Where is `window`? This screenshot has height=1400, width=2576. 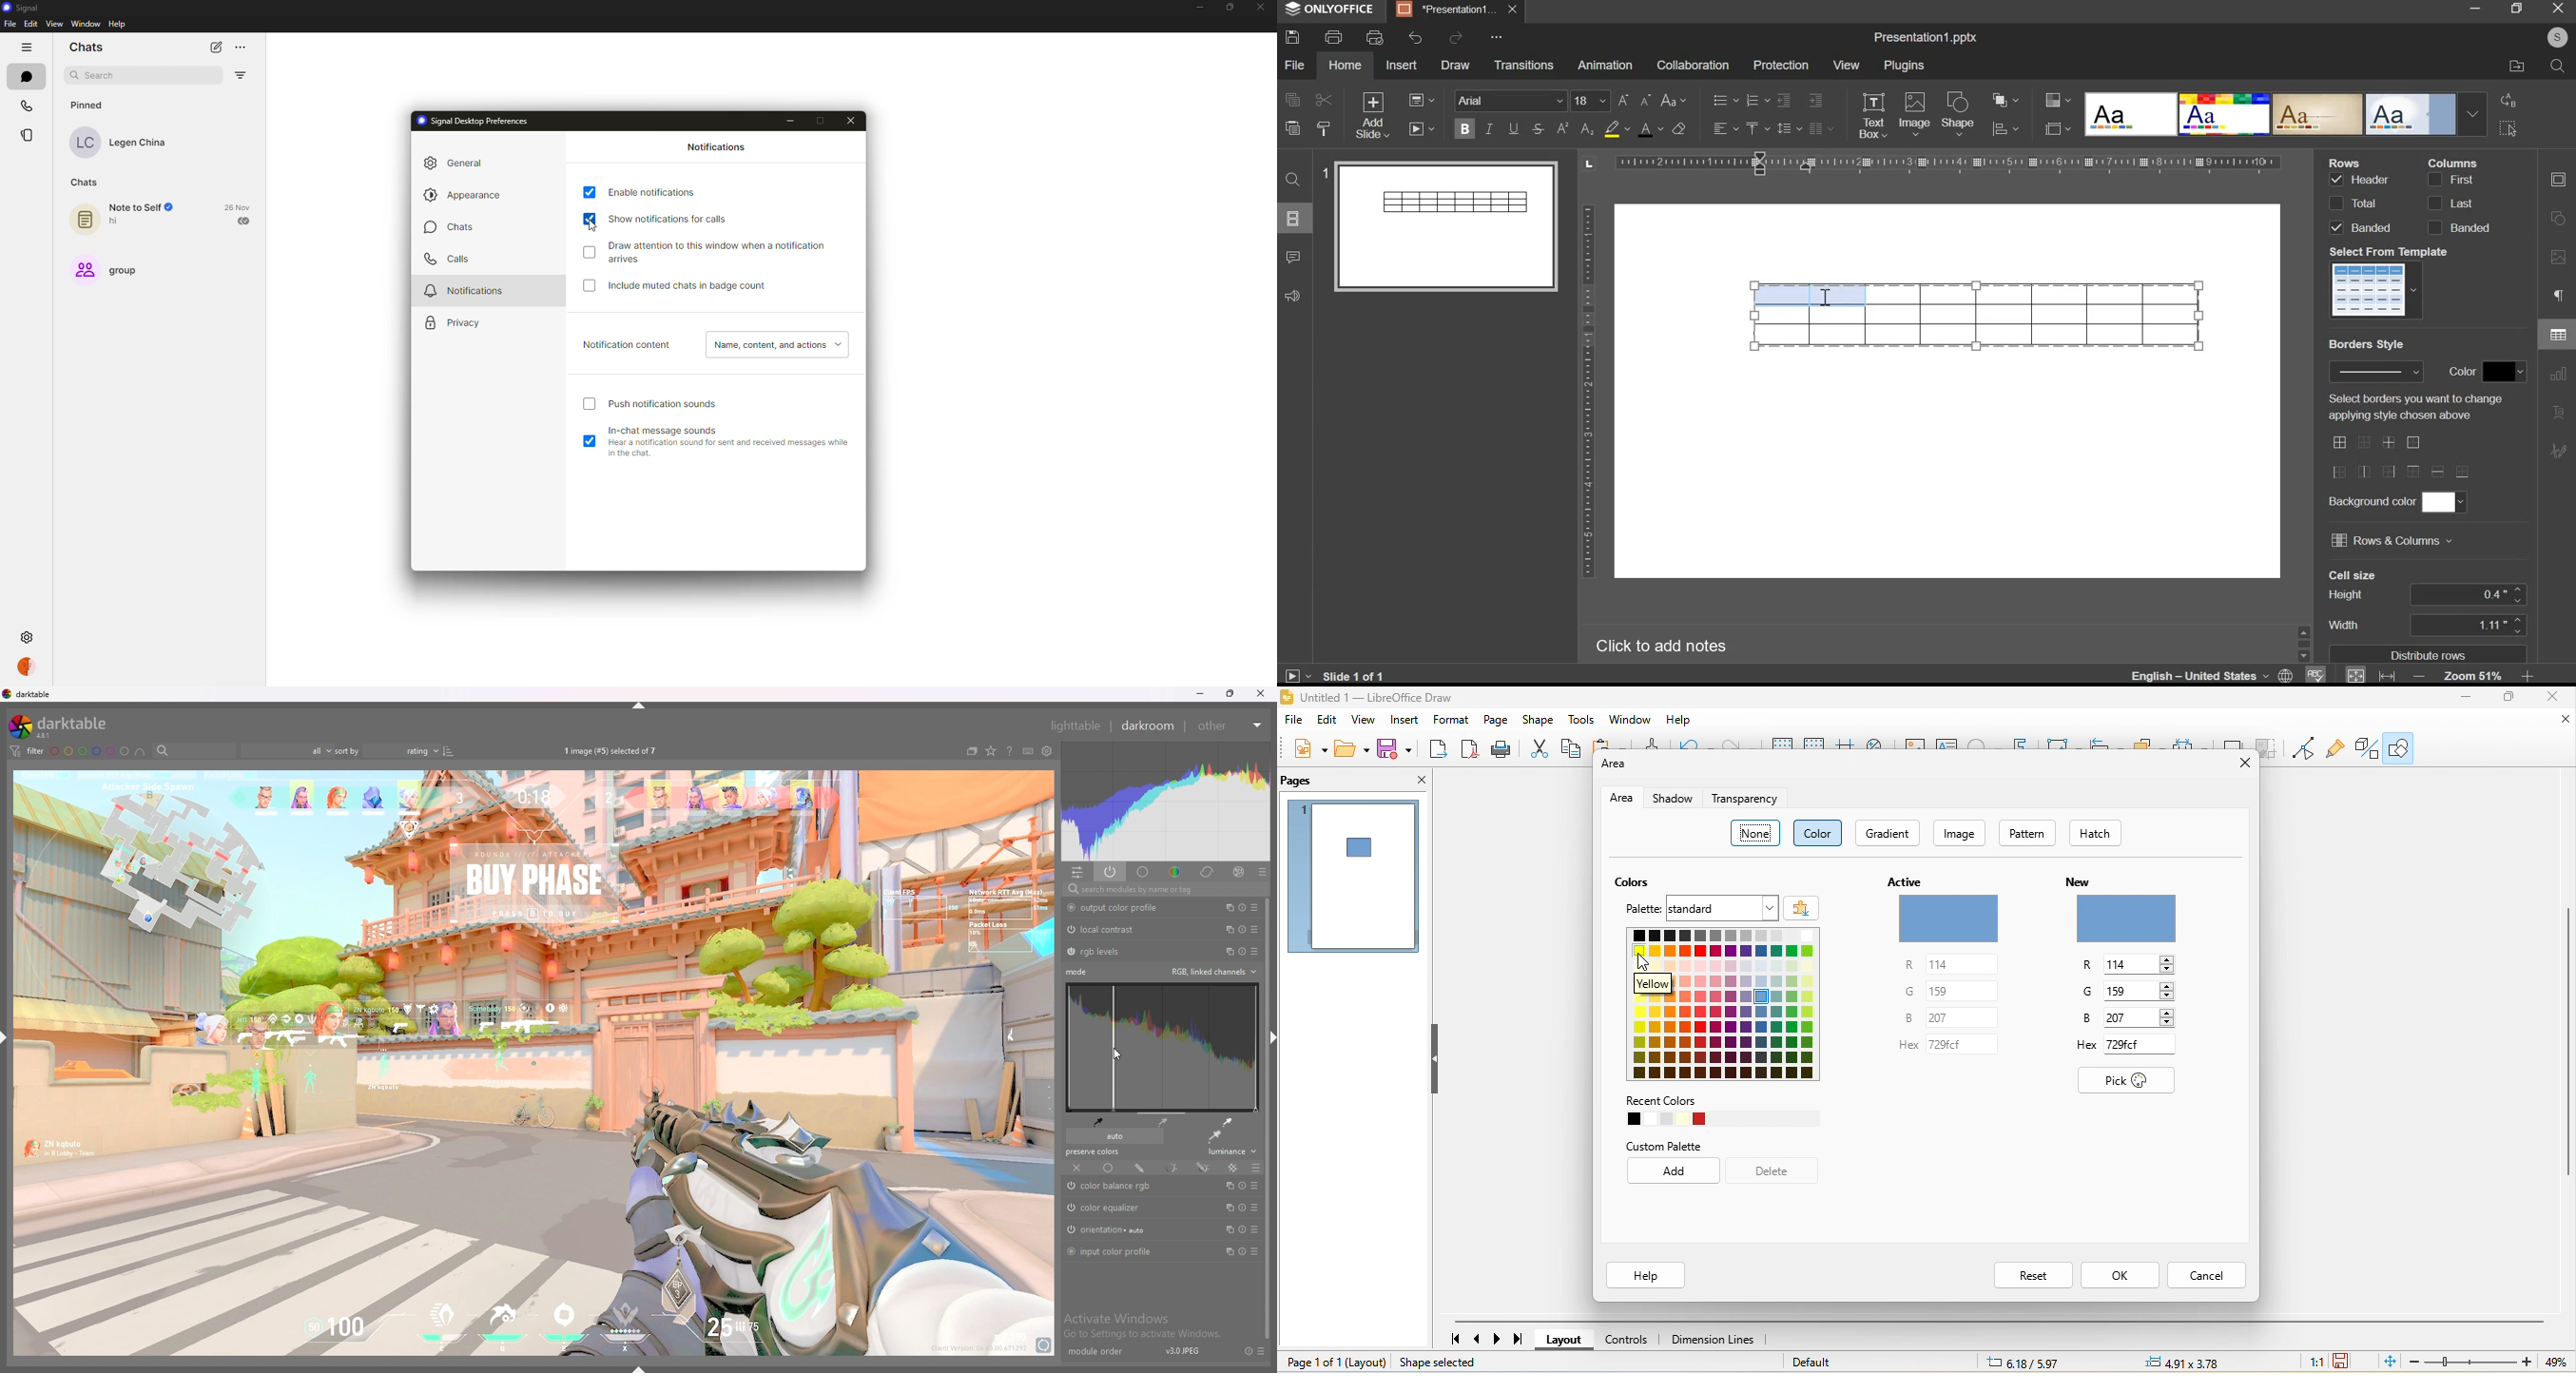
window is located at coordinates (1631, 721).